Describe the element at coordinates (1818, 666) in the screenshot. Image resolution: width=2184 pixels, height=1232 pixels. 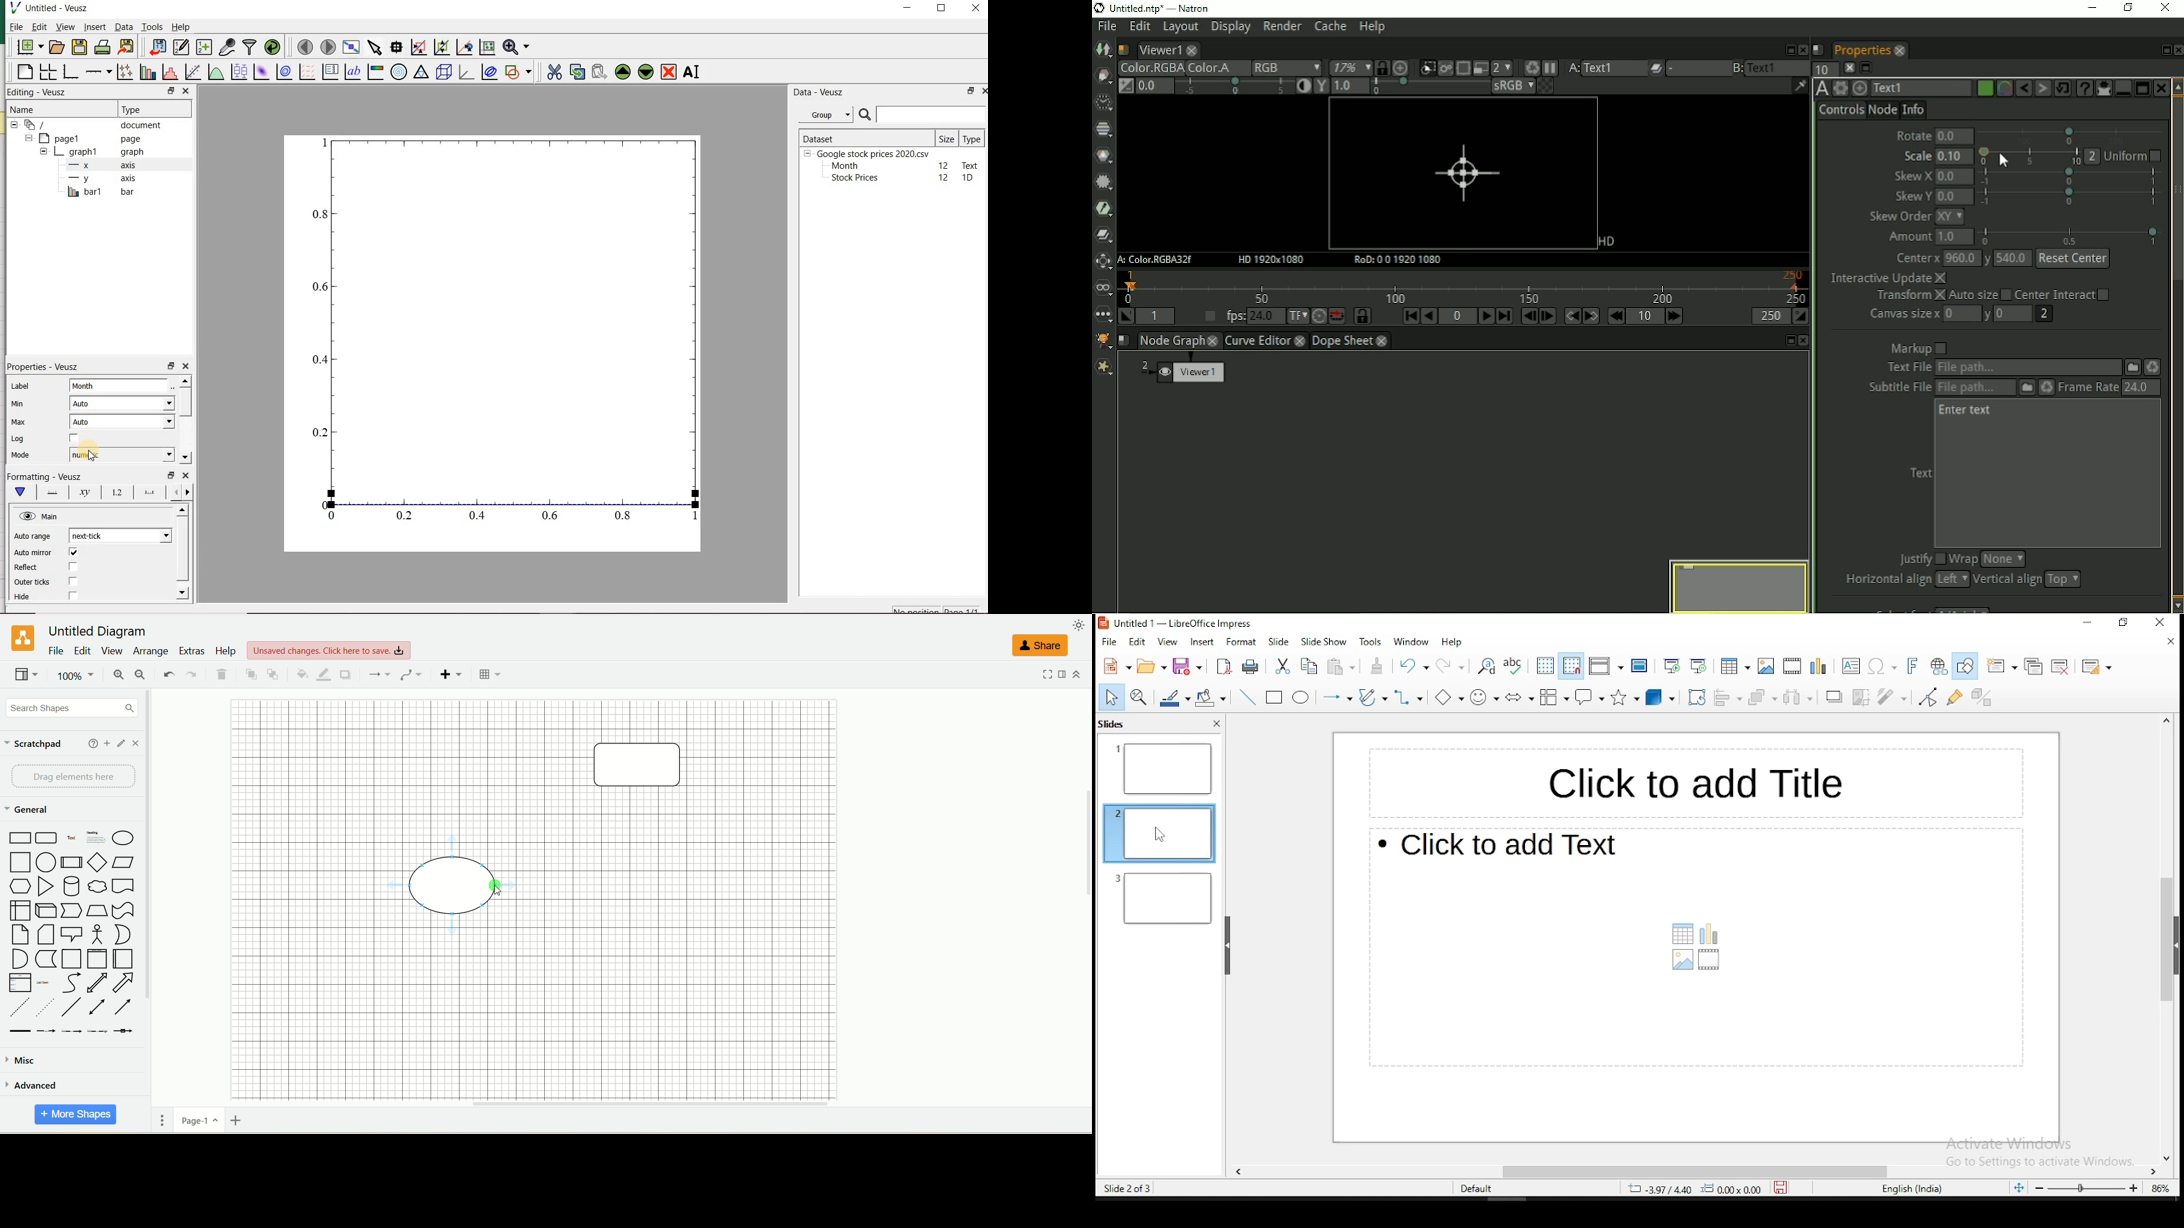
I see `insert chart` at that location.